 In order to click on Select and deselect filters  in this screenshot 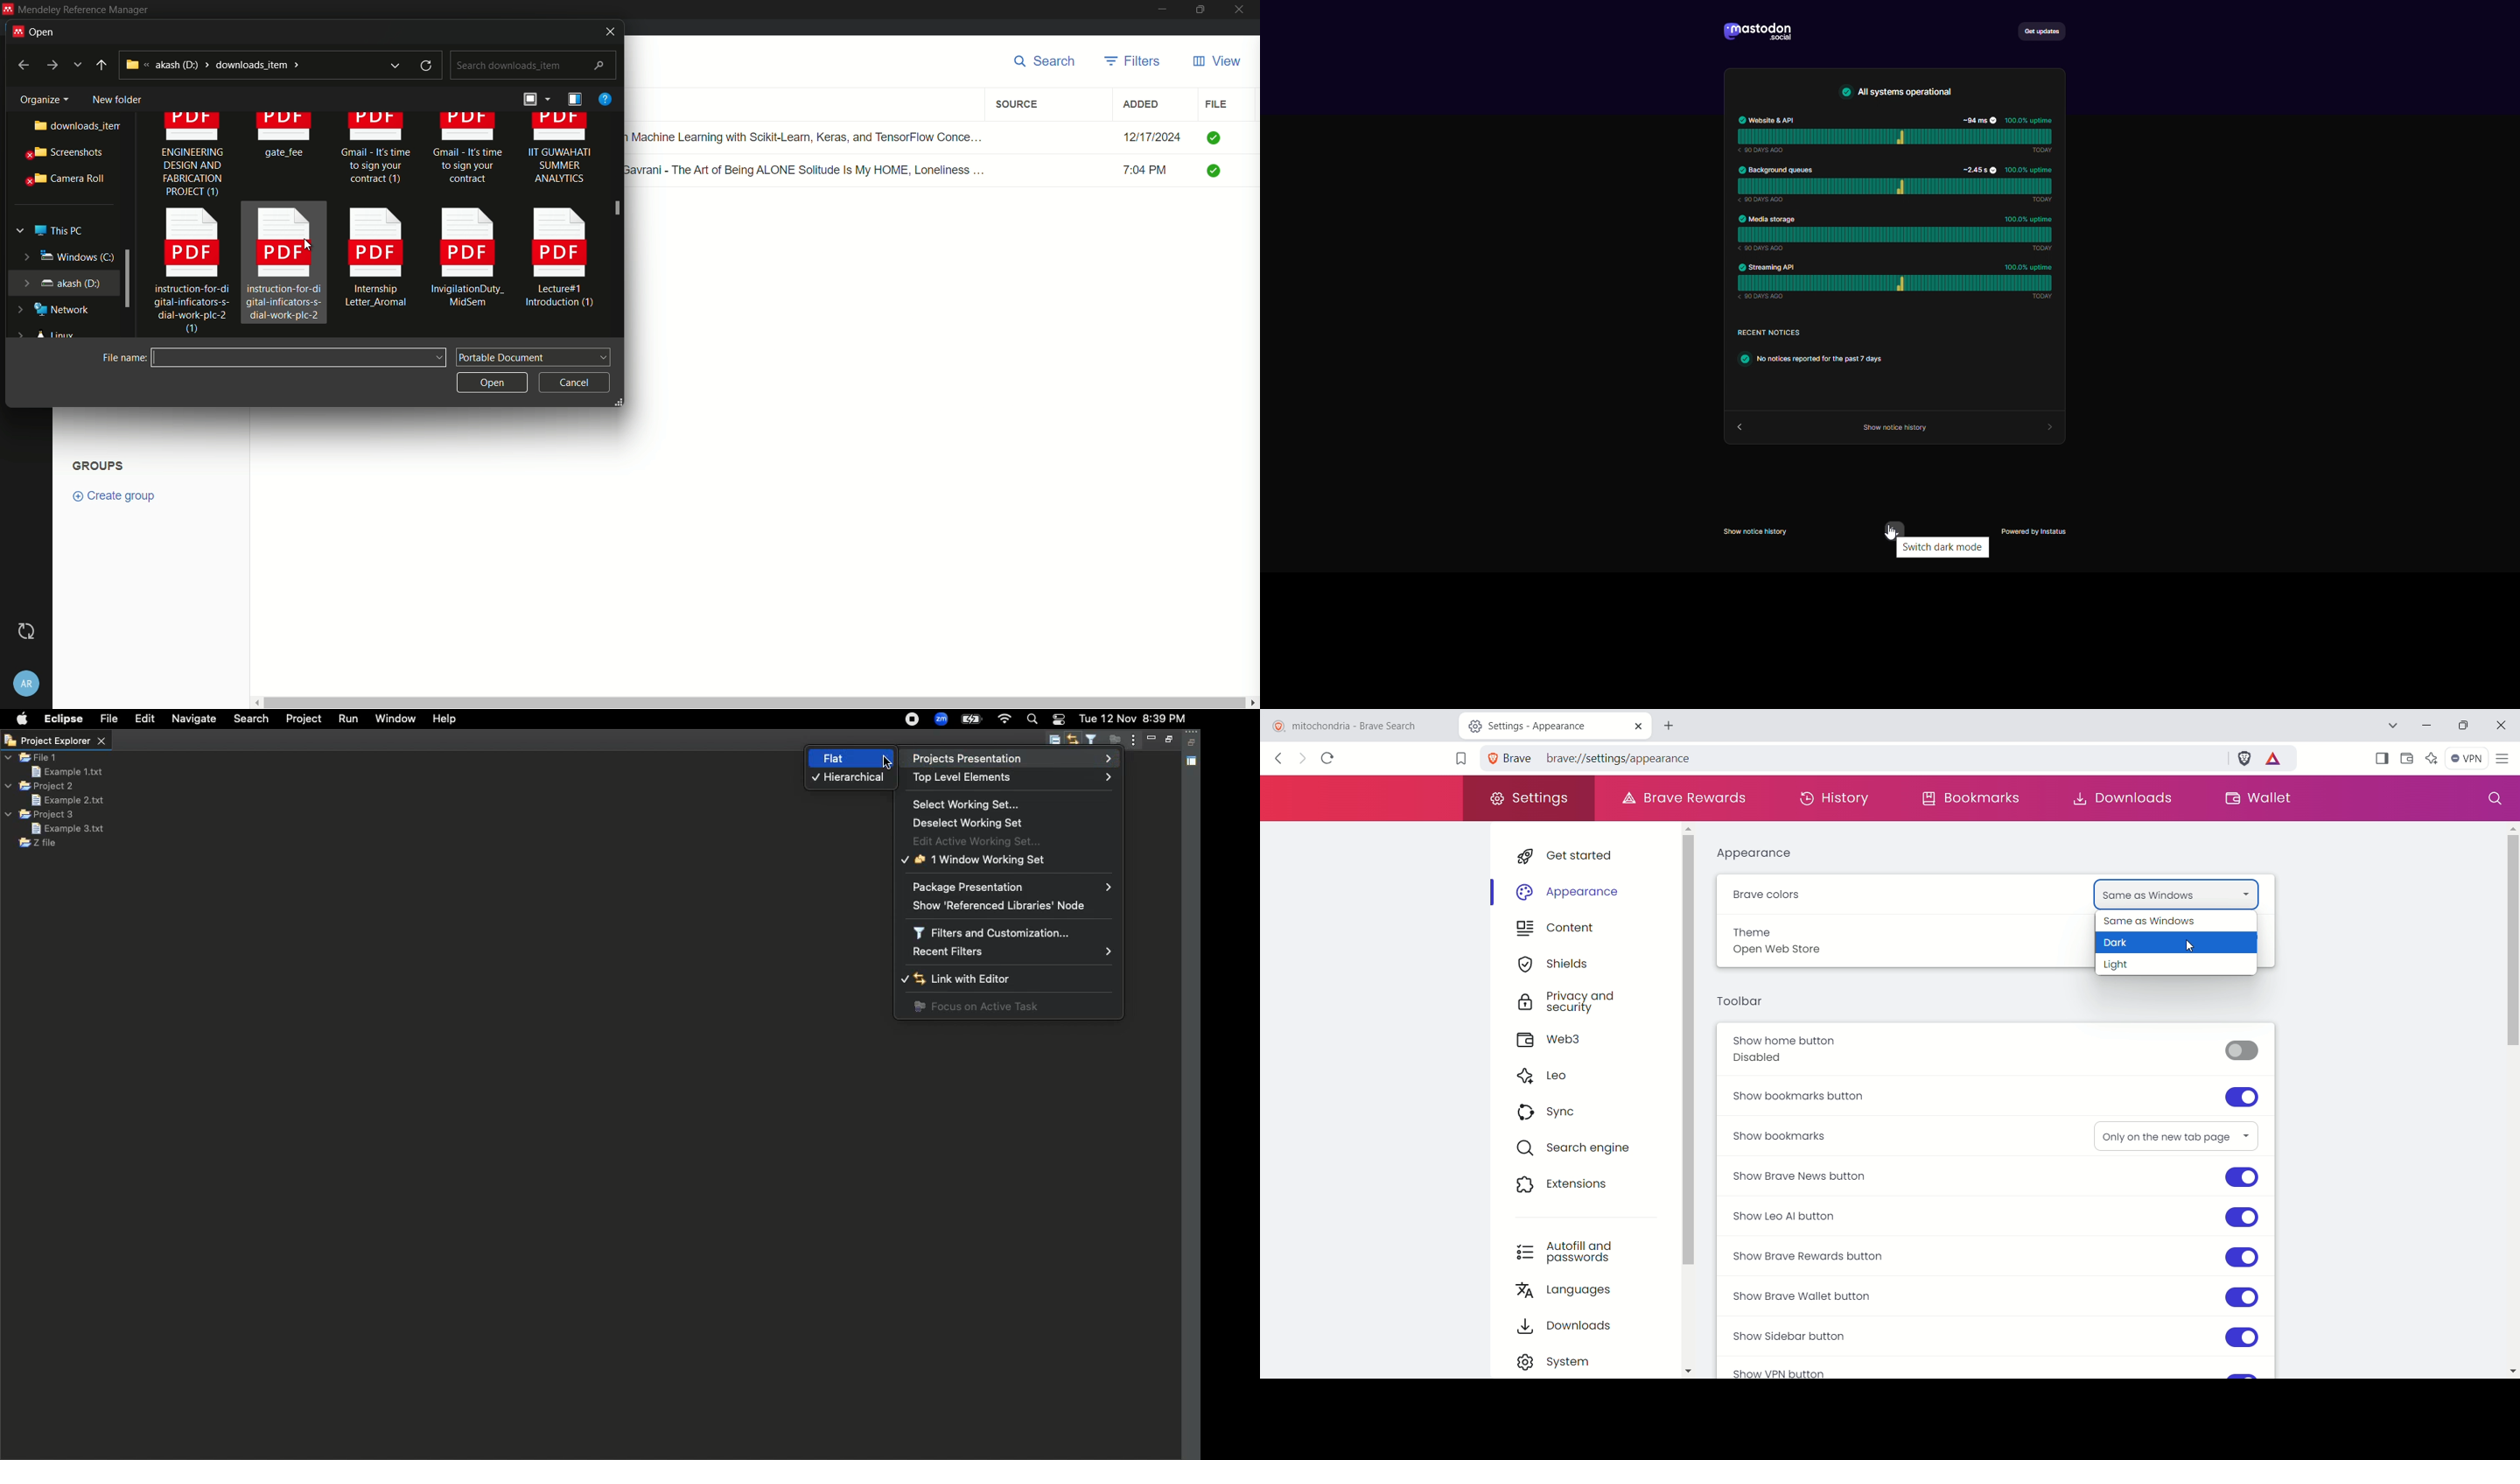, I will do `click(1094, 740)`.